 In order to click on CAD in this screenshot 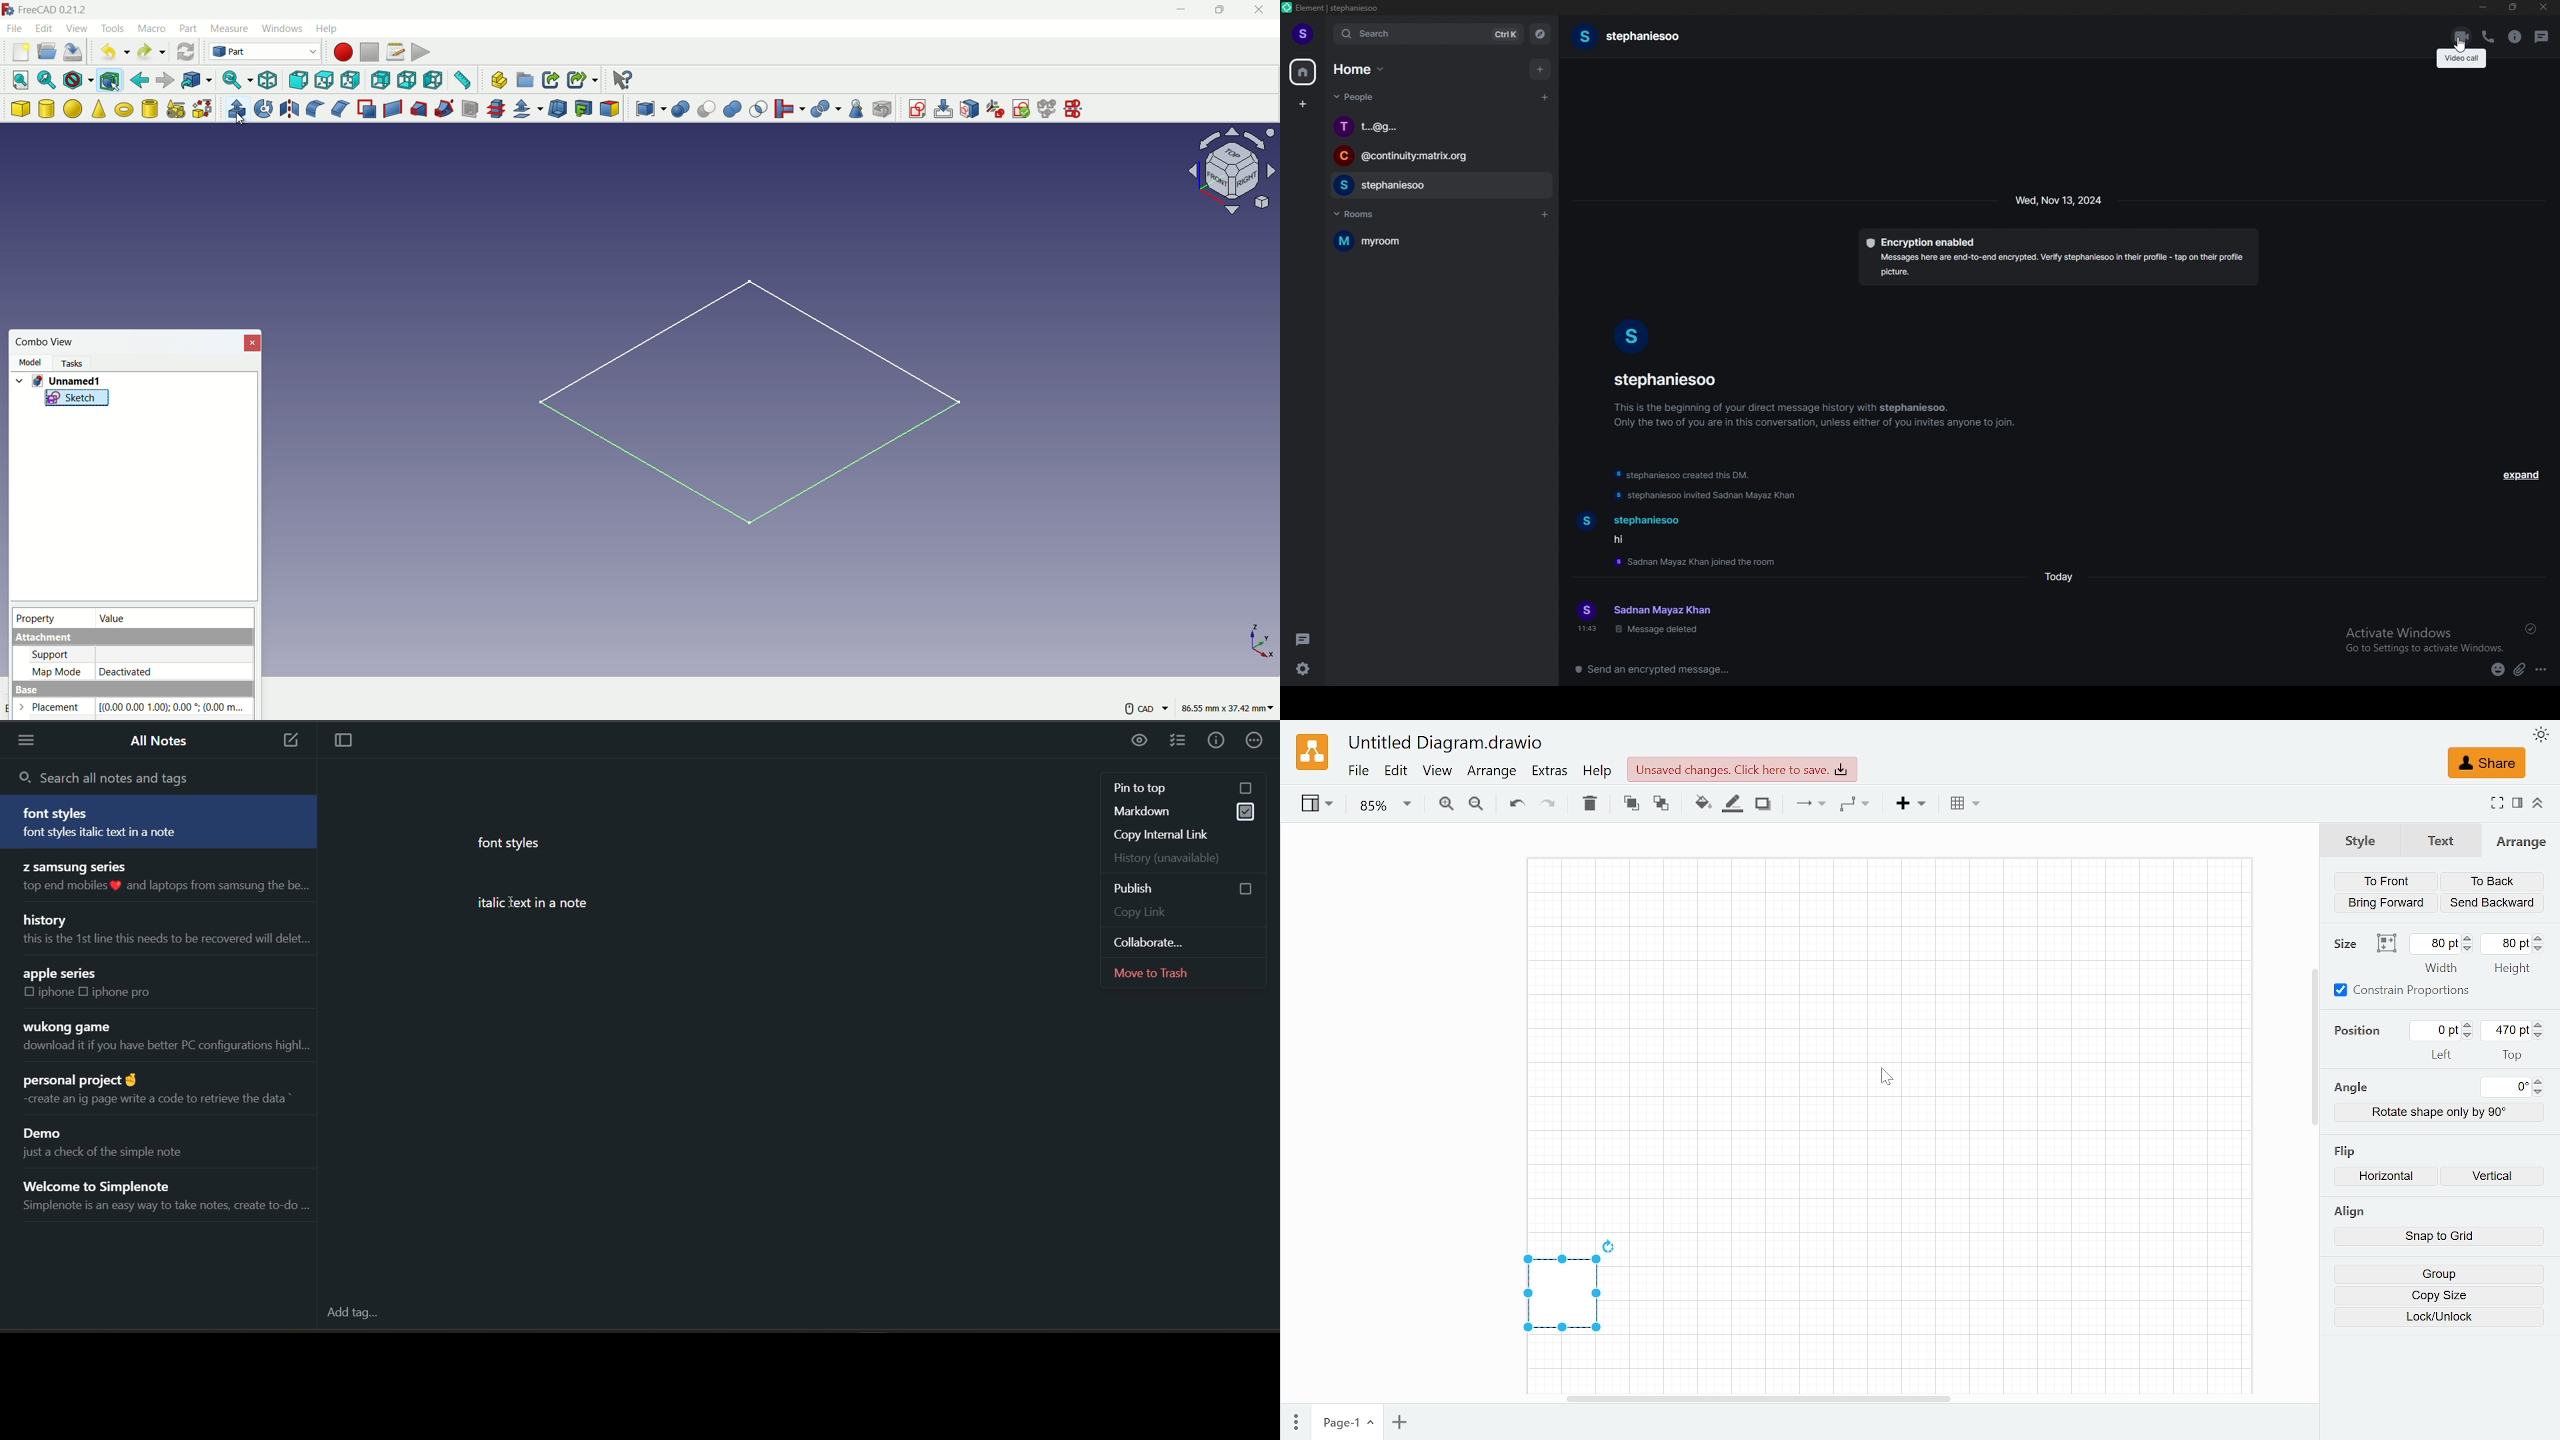, I will do `click(1146, 707)`.